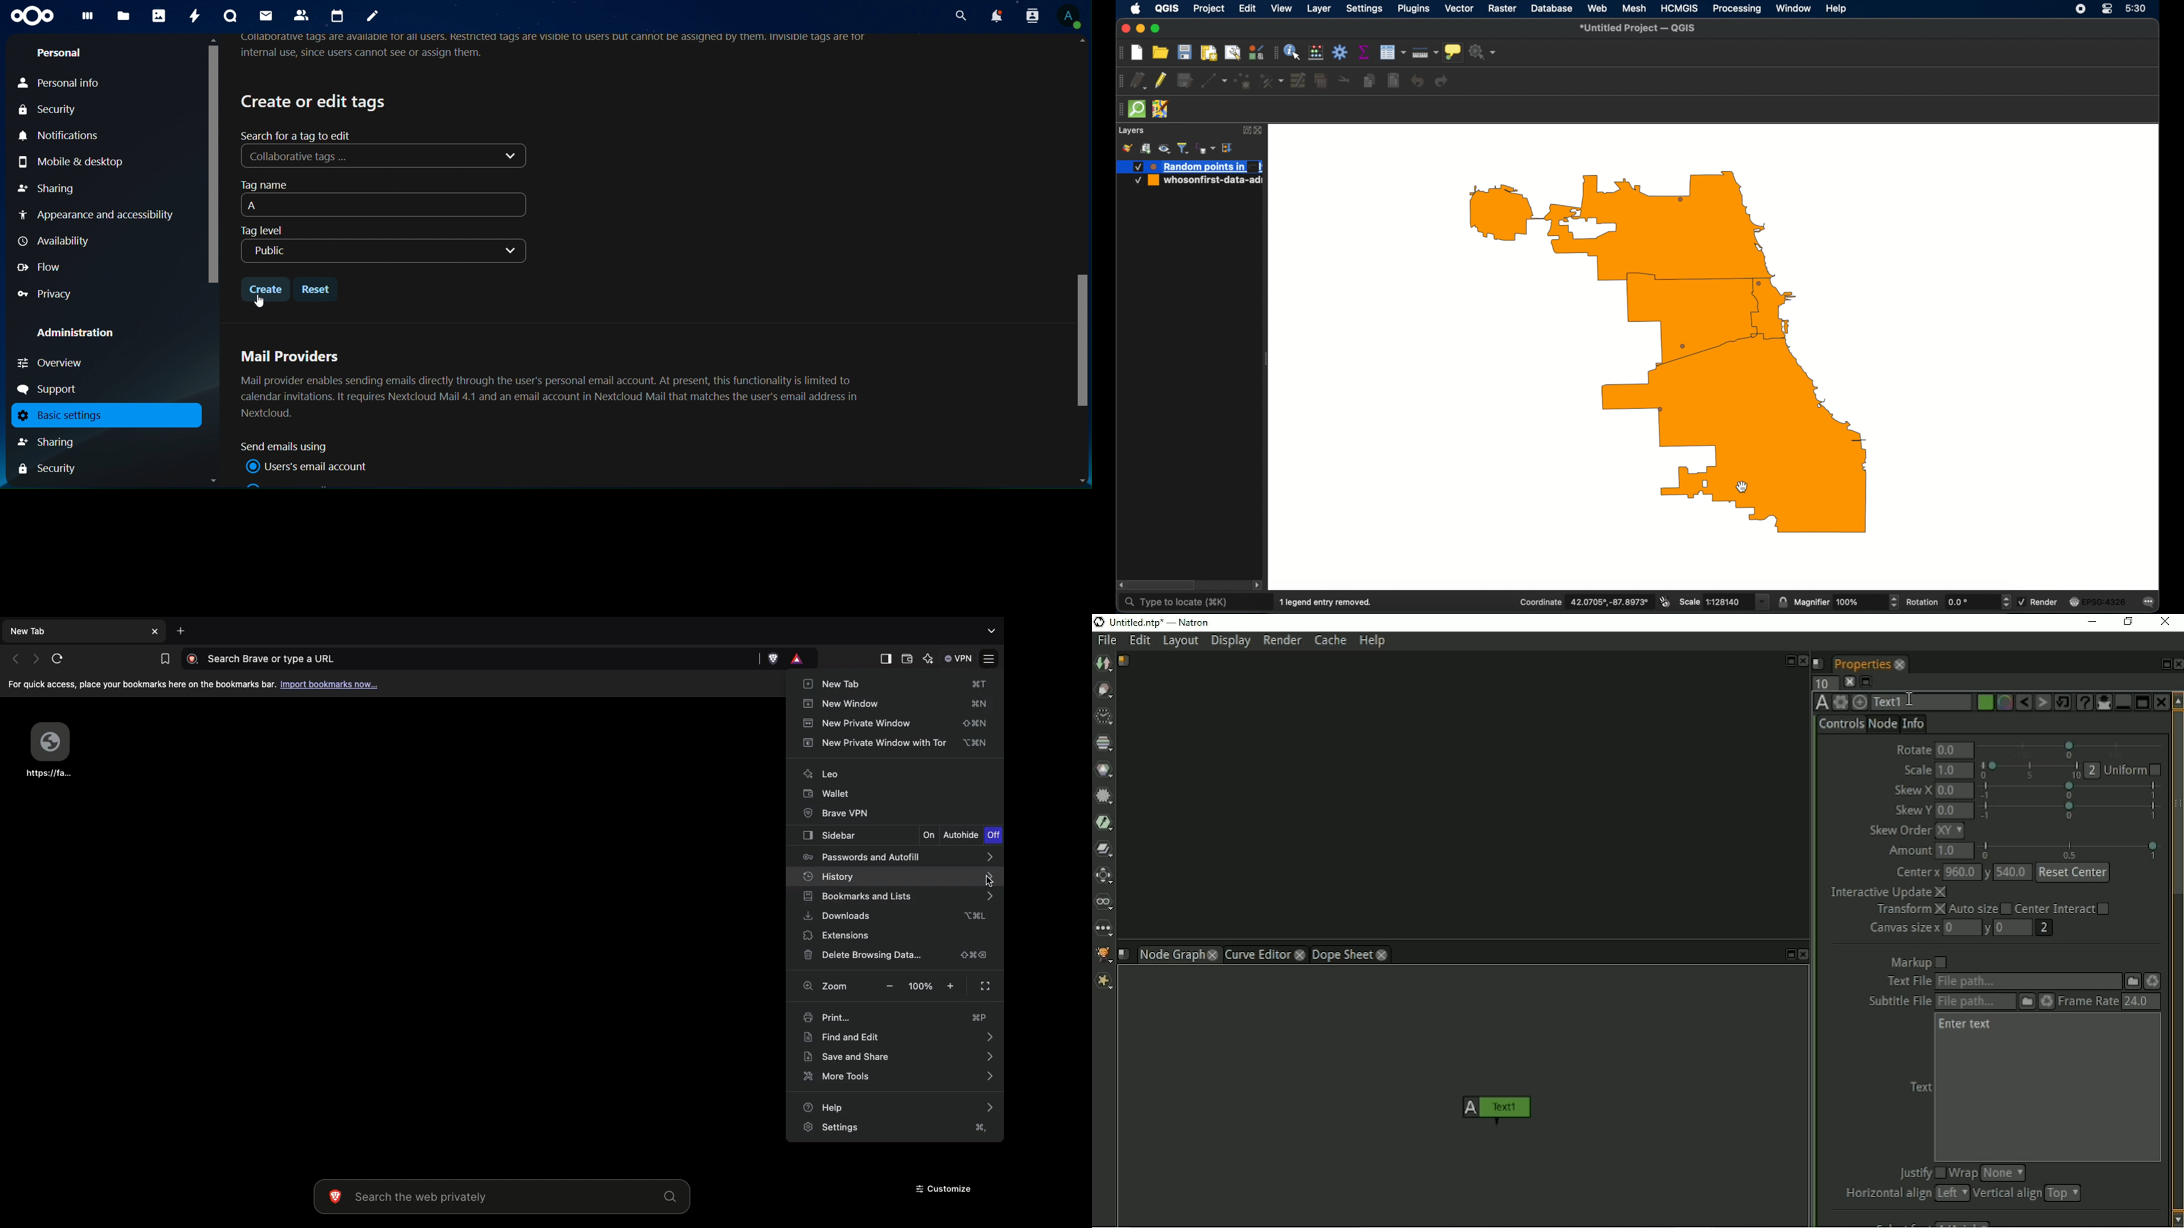 The image size is (2184, 1232). I want to click on notes, so click(373, 17).